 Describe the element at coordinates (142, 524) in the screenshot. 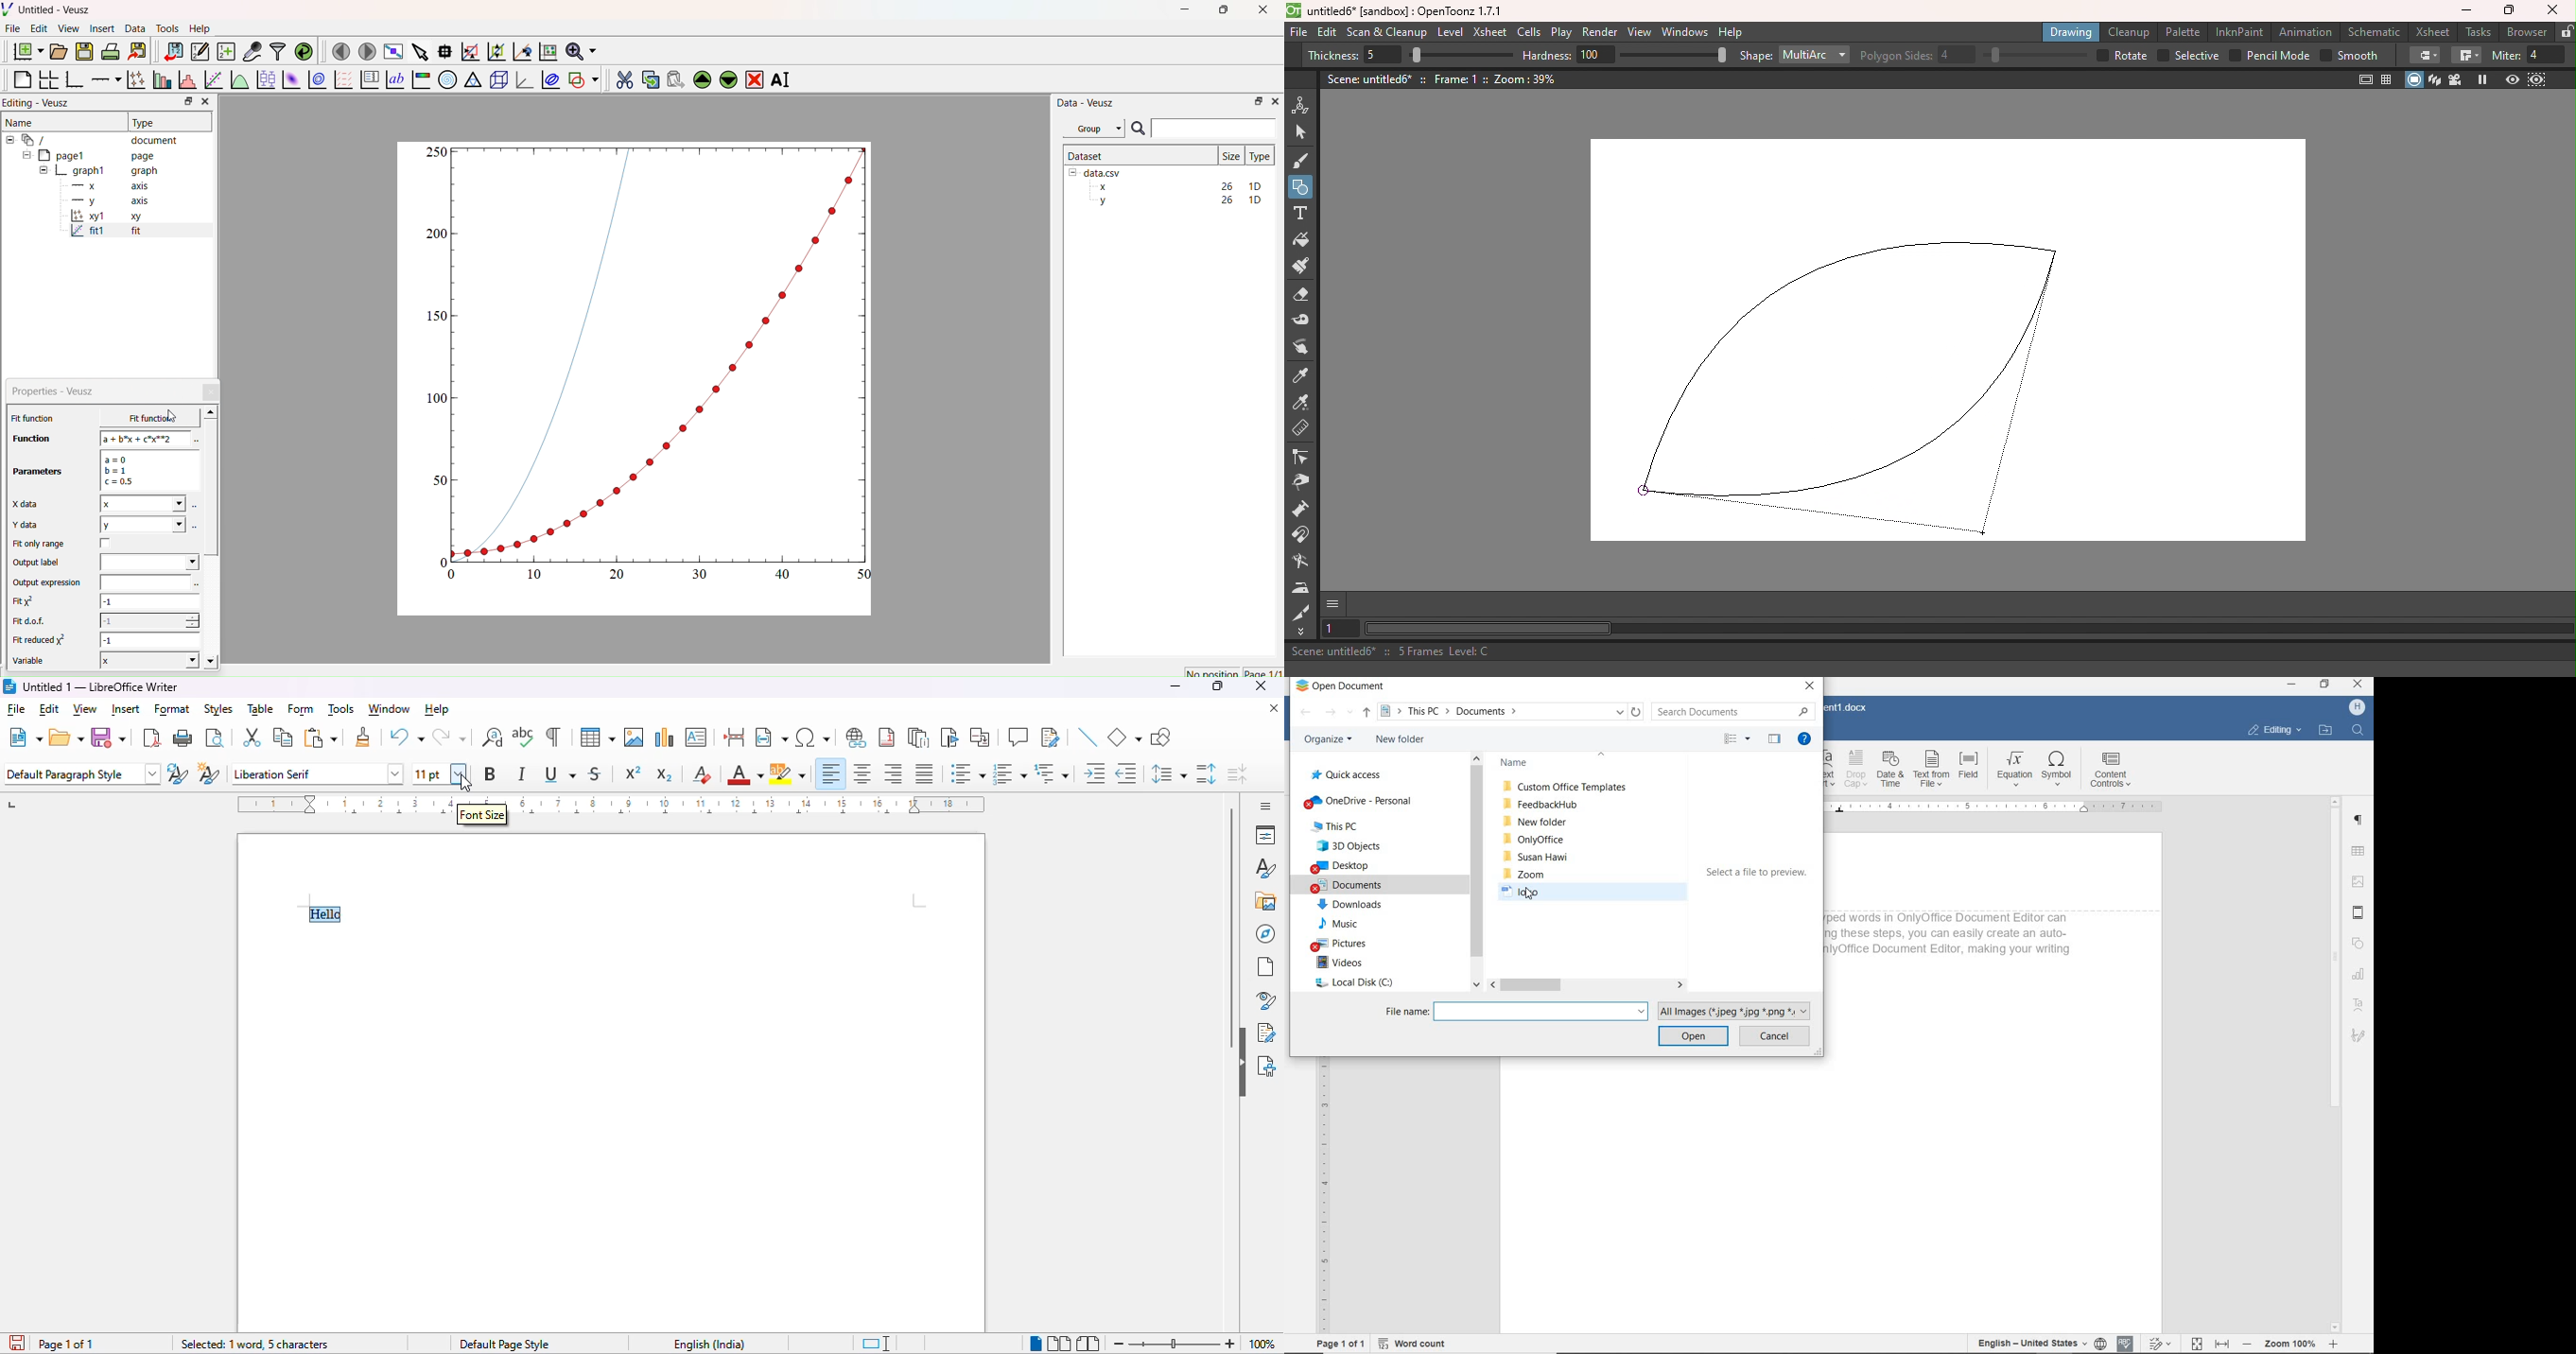

I see `y` at that location.